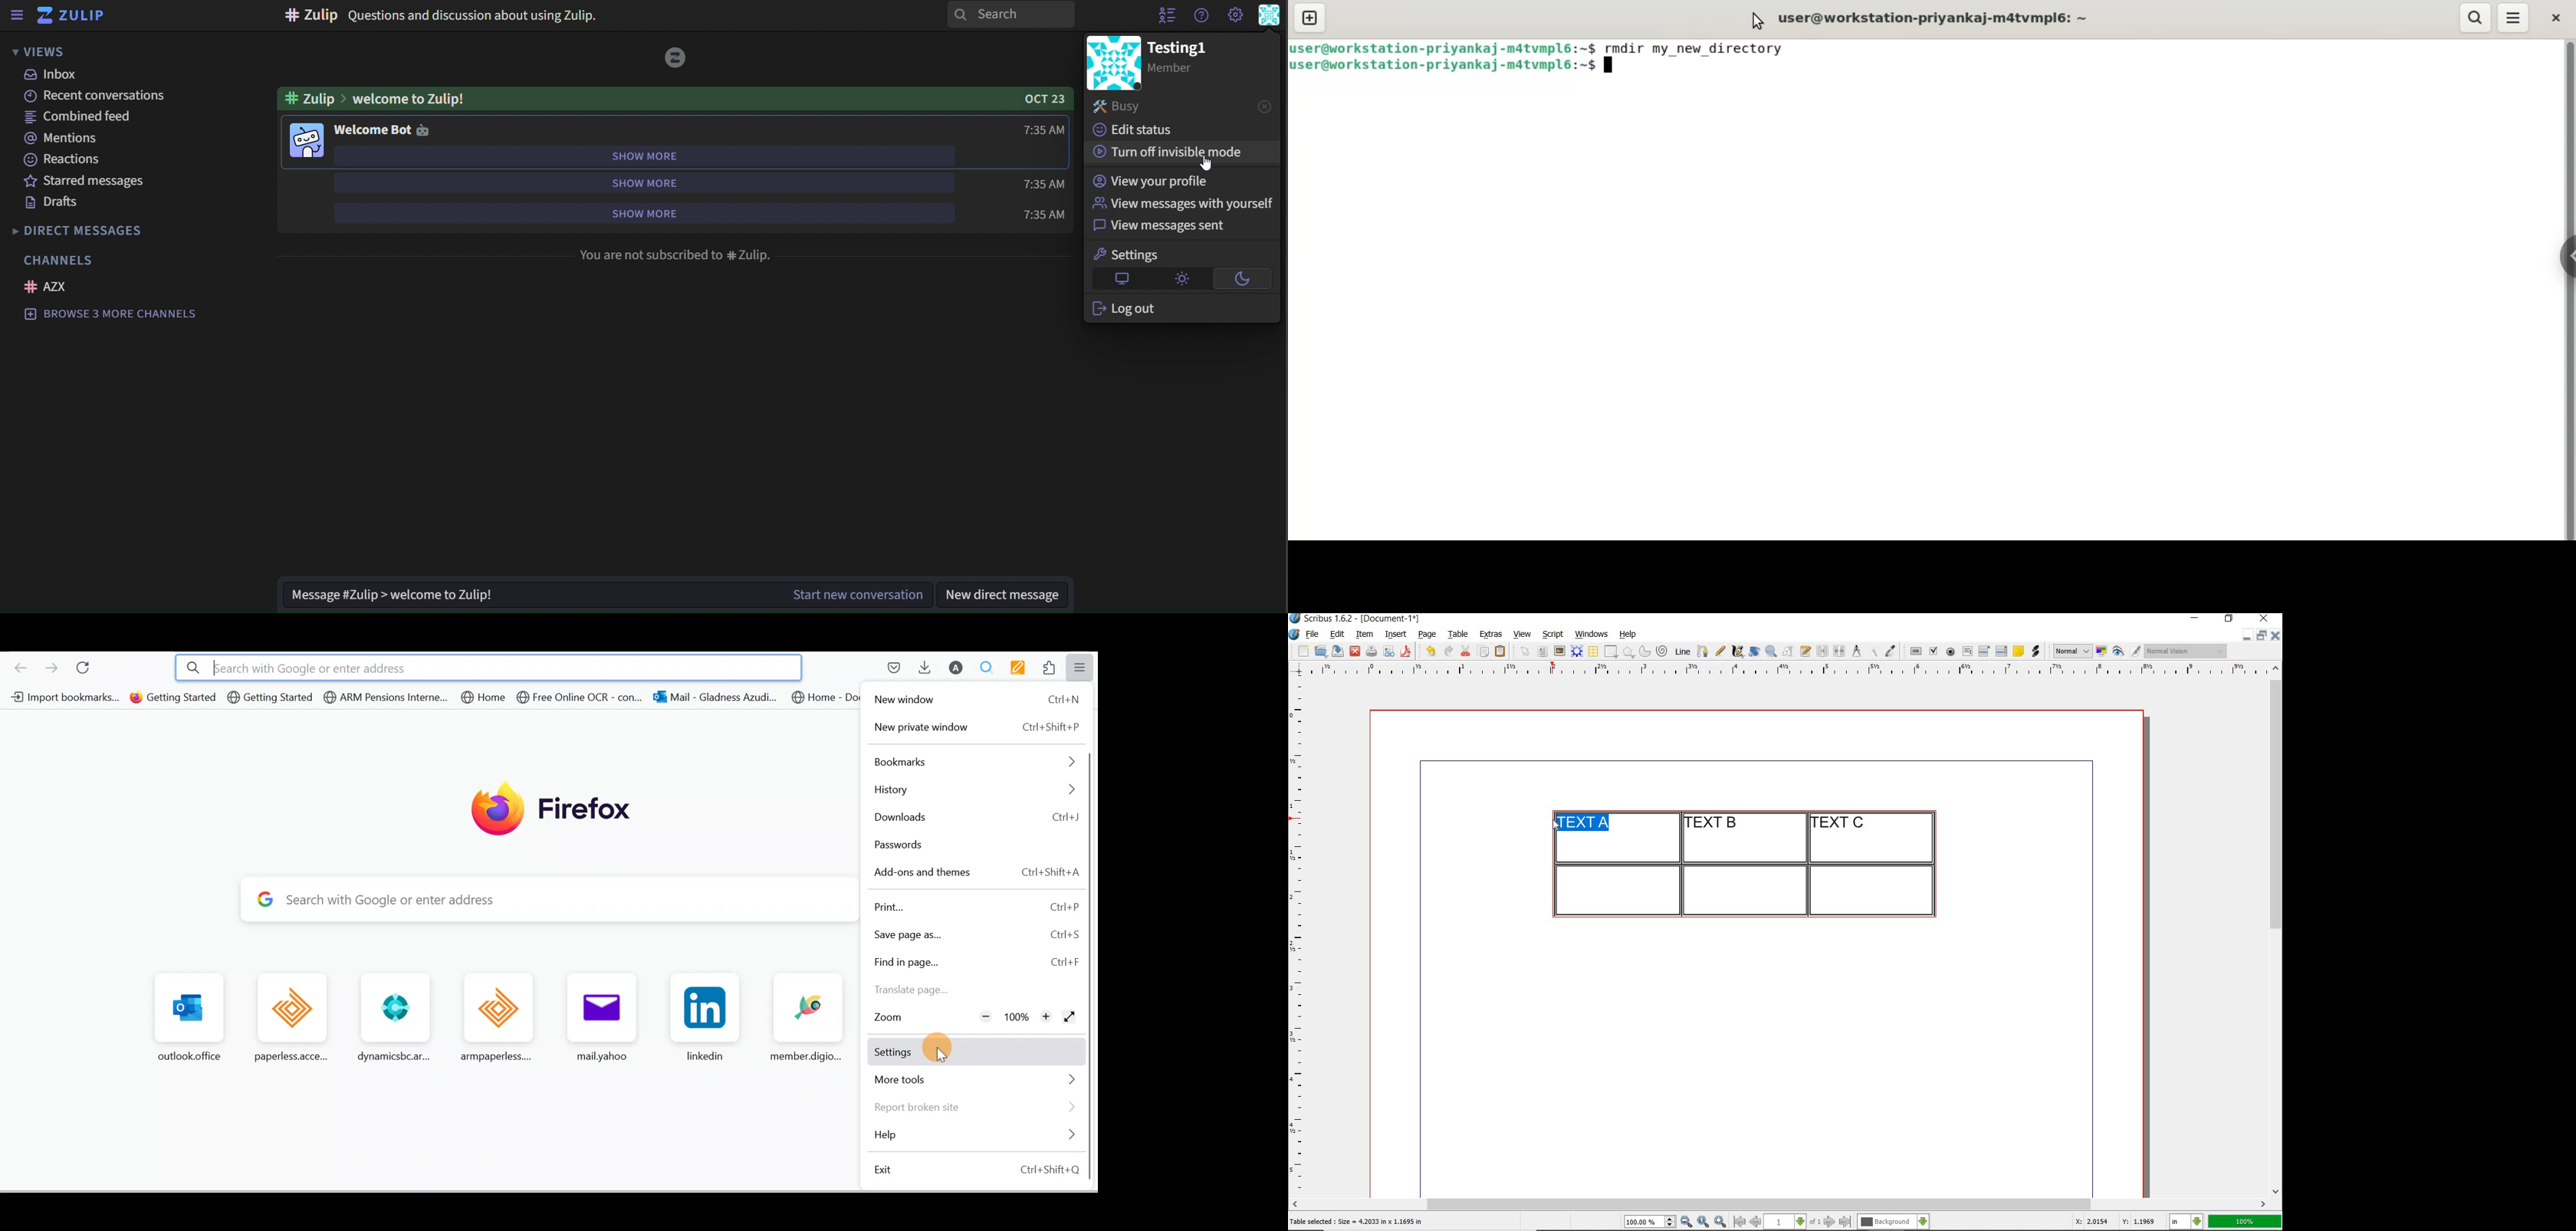 The height and width of the screenshot is (1232, 2576). What do you see at coordinates (1122, 279) in the screenshot?
I see `default theme` at bounding box center [1122, 279].